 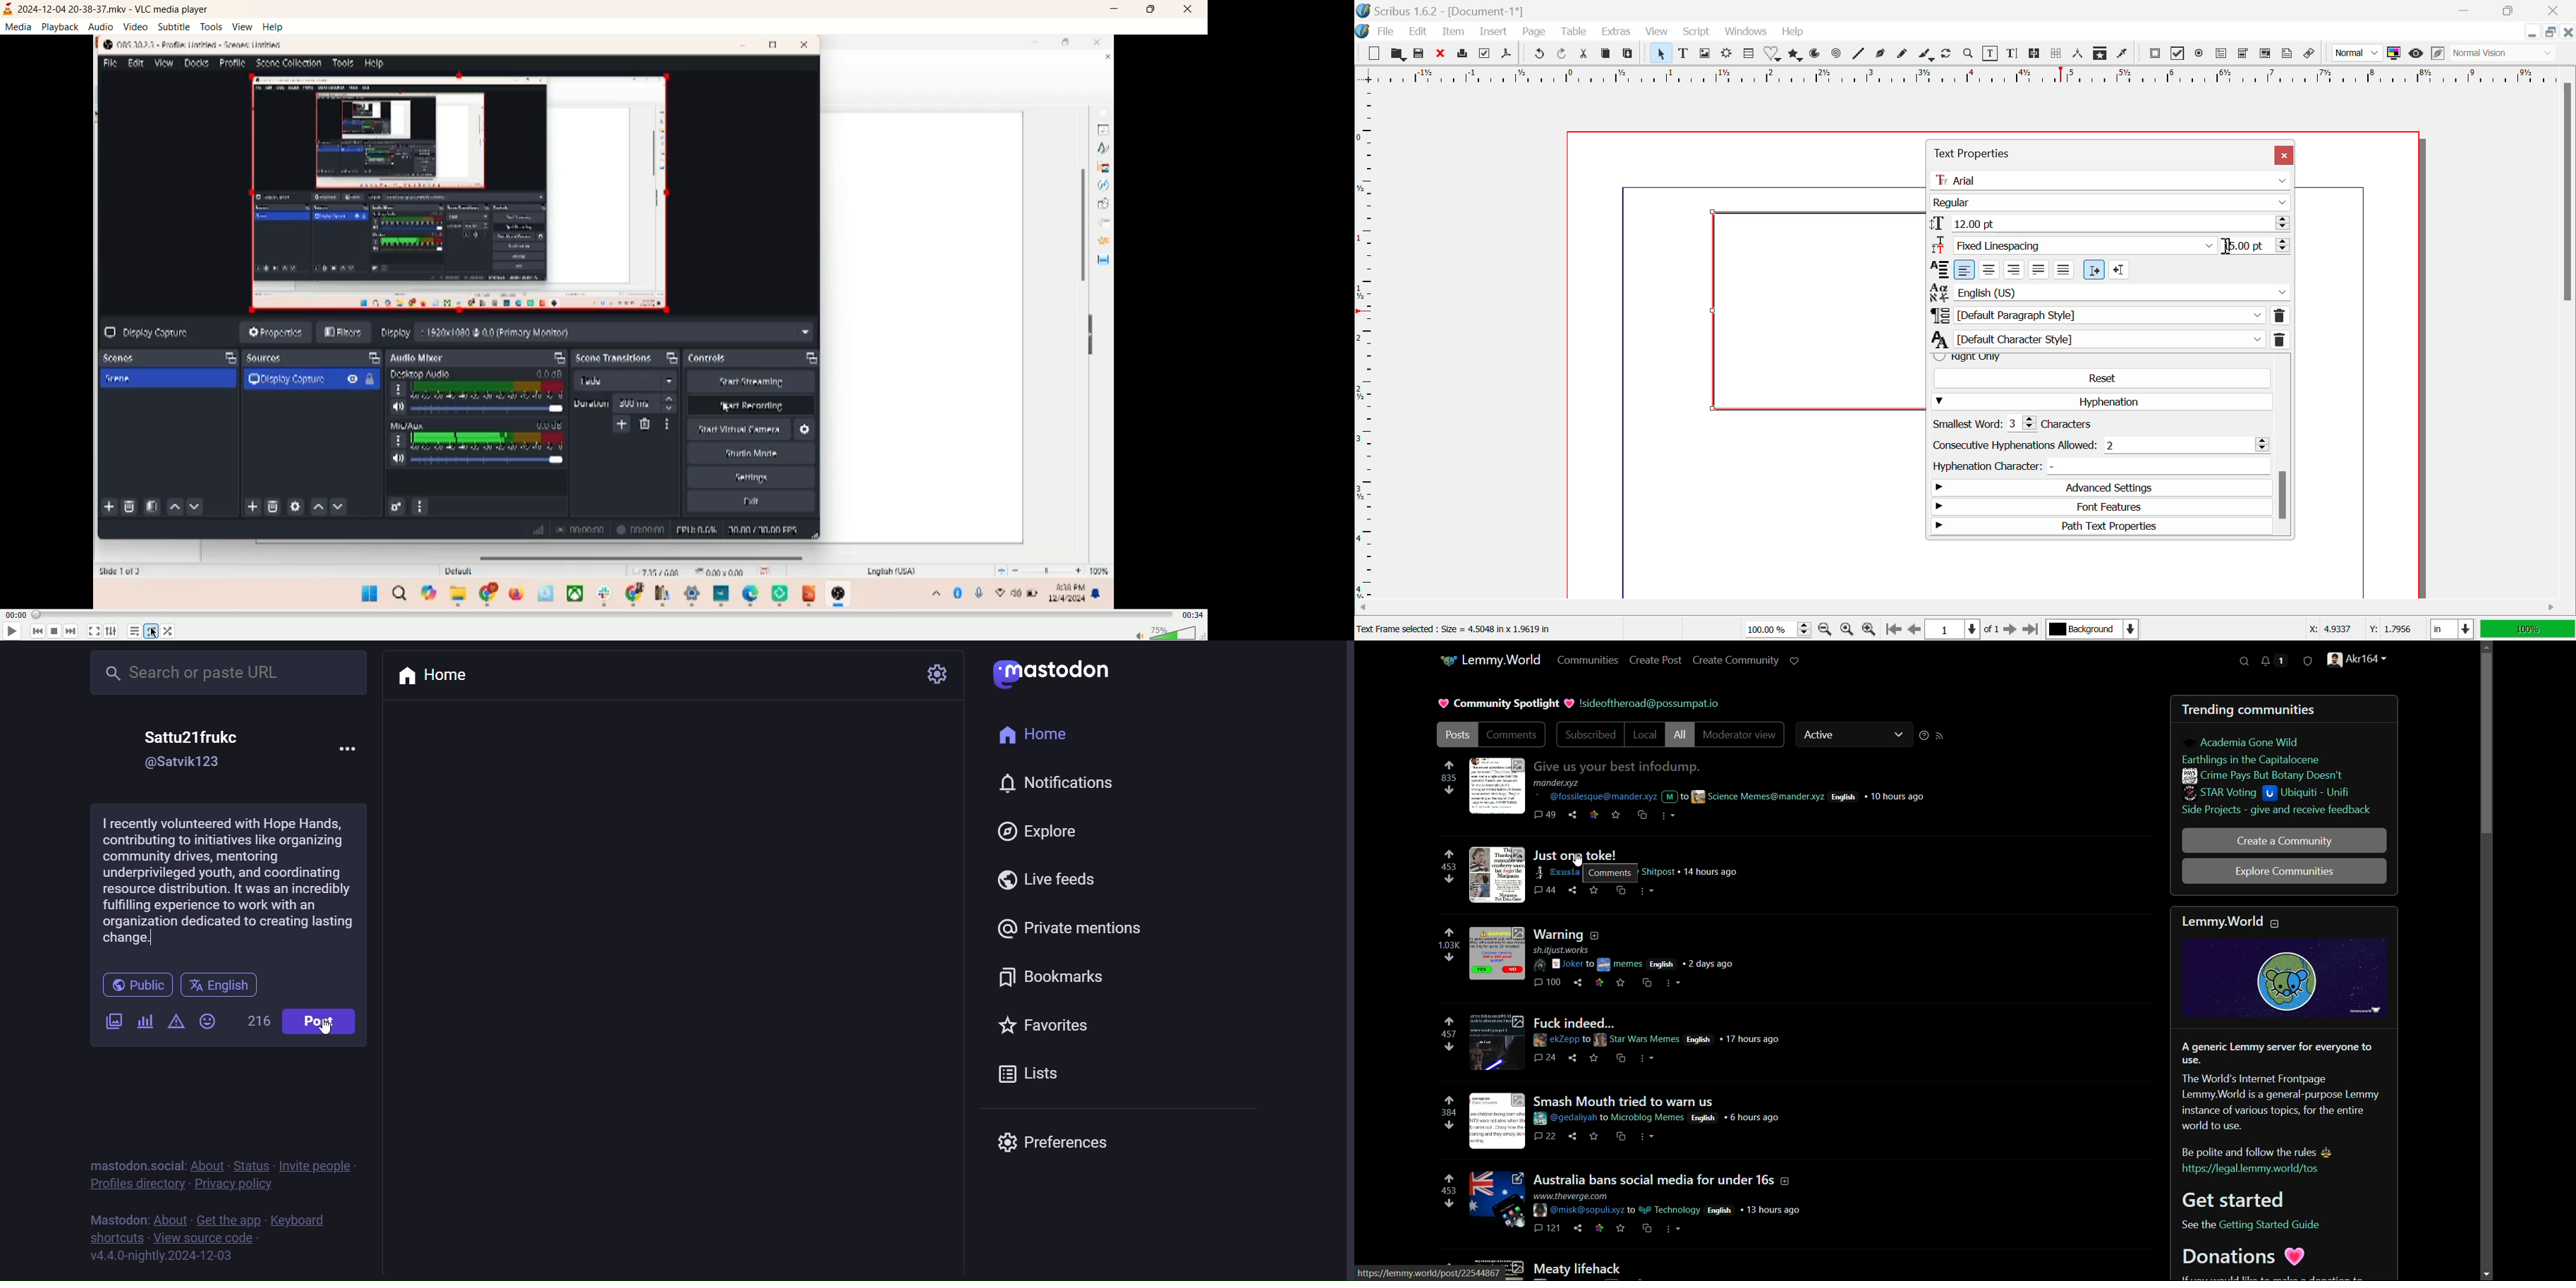 I want to click on maximize, so click(x=1156, y=9).